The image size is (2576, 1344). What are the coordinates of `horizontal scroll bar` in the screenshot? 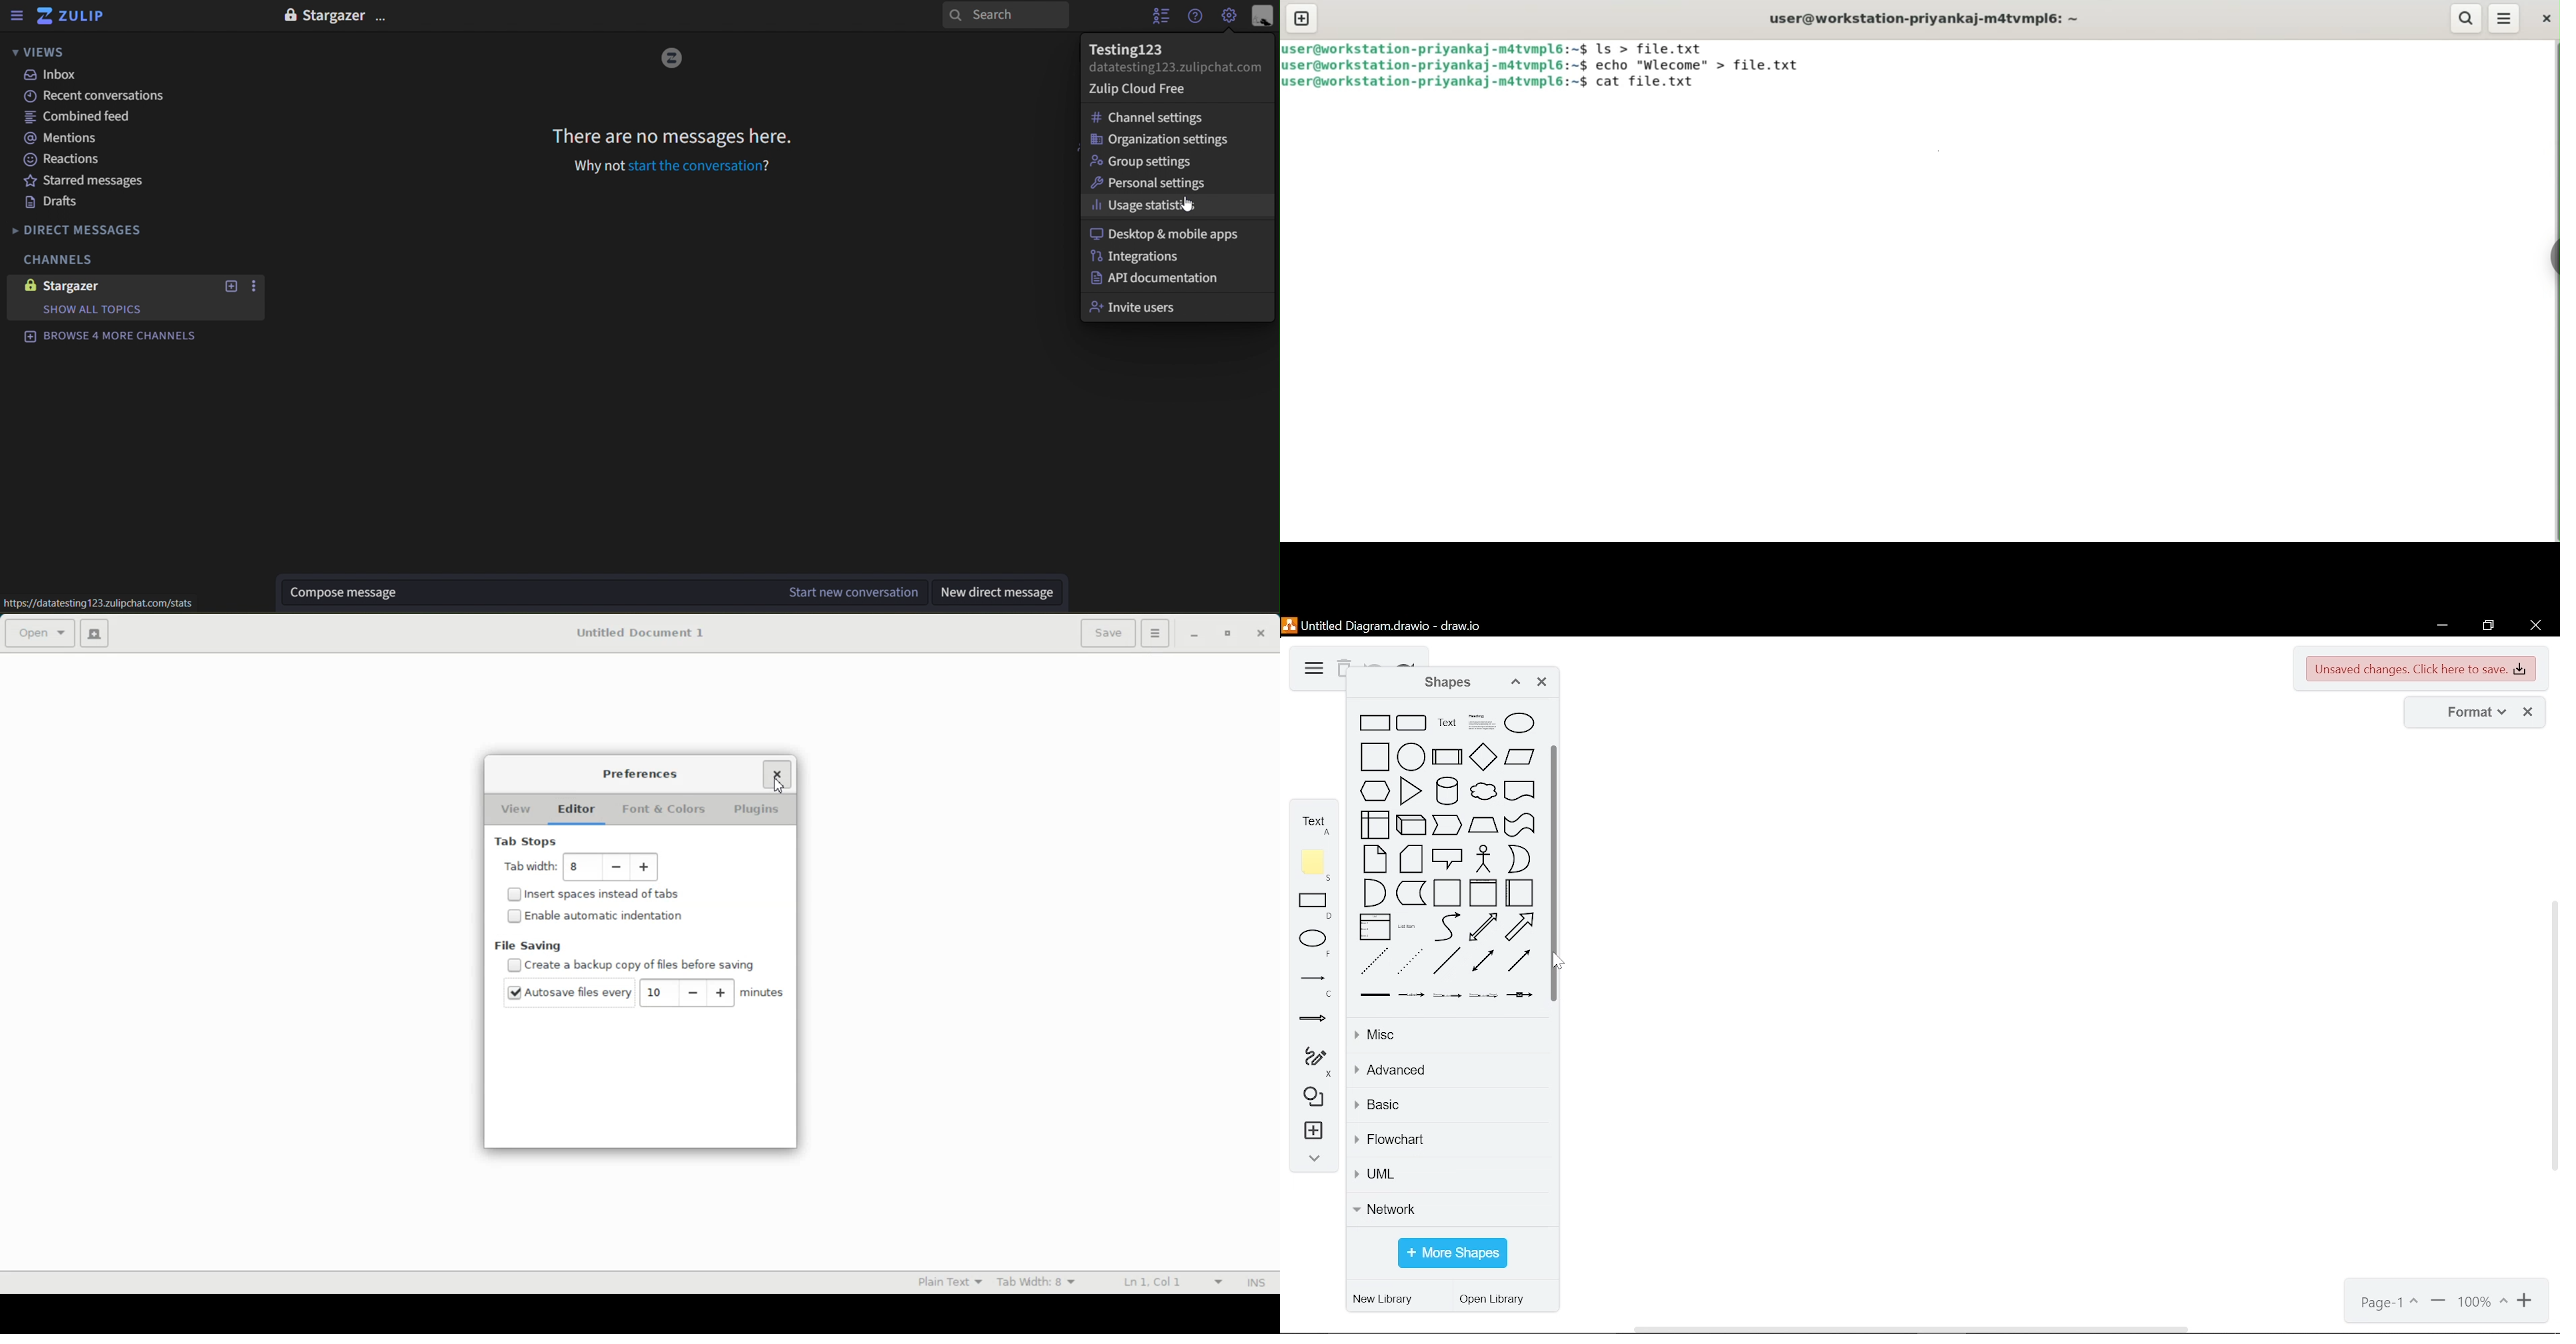 It's located at (1914, 1328).